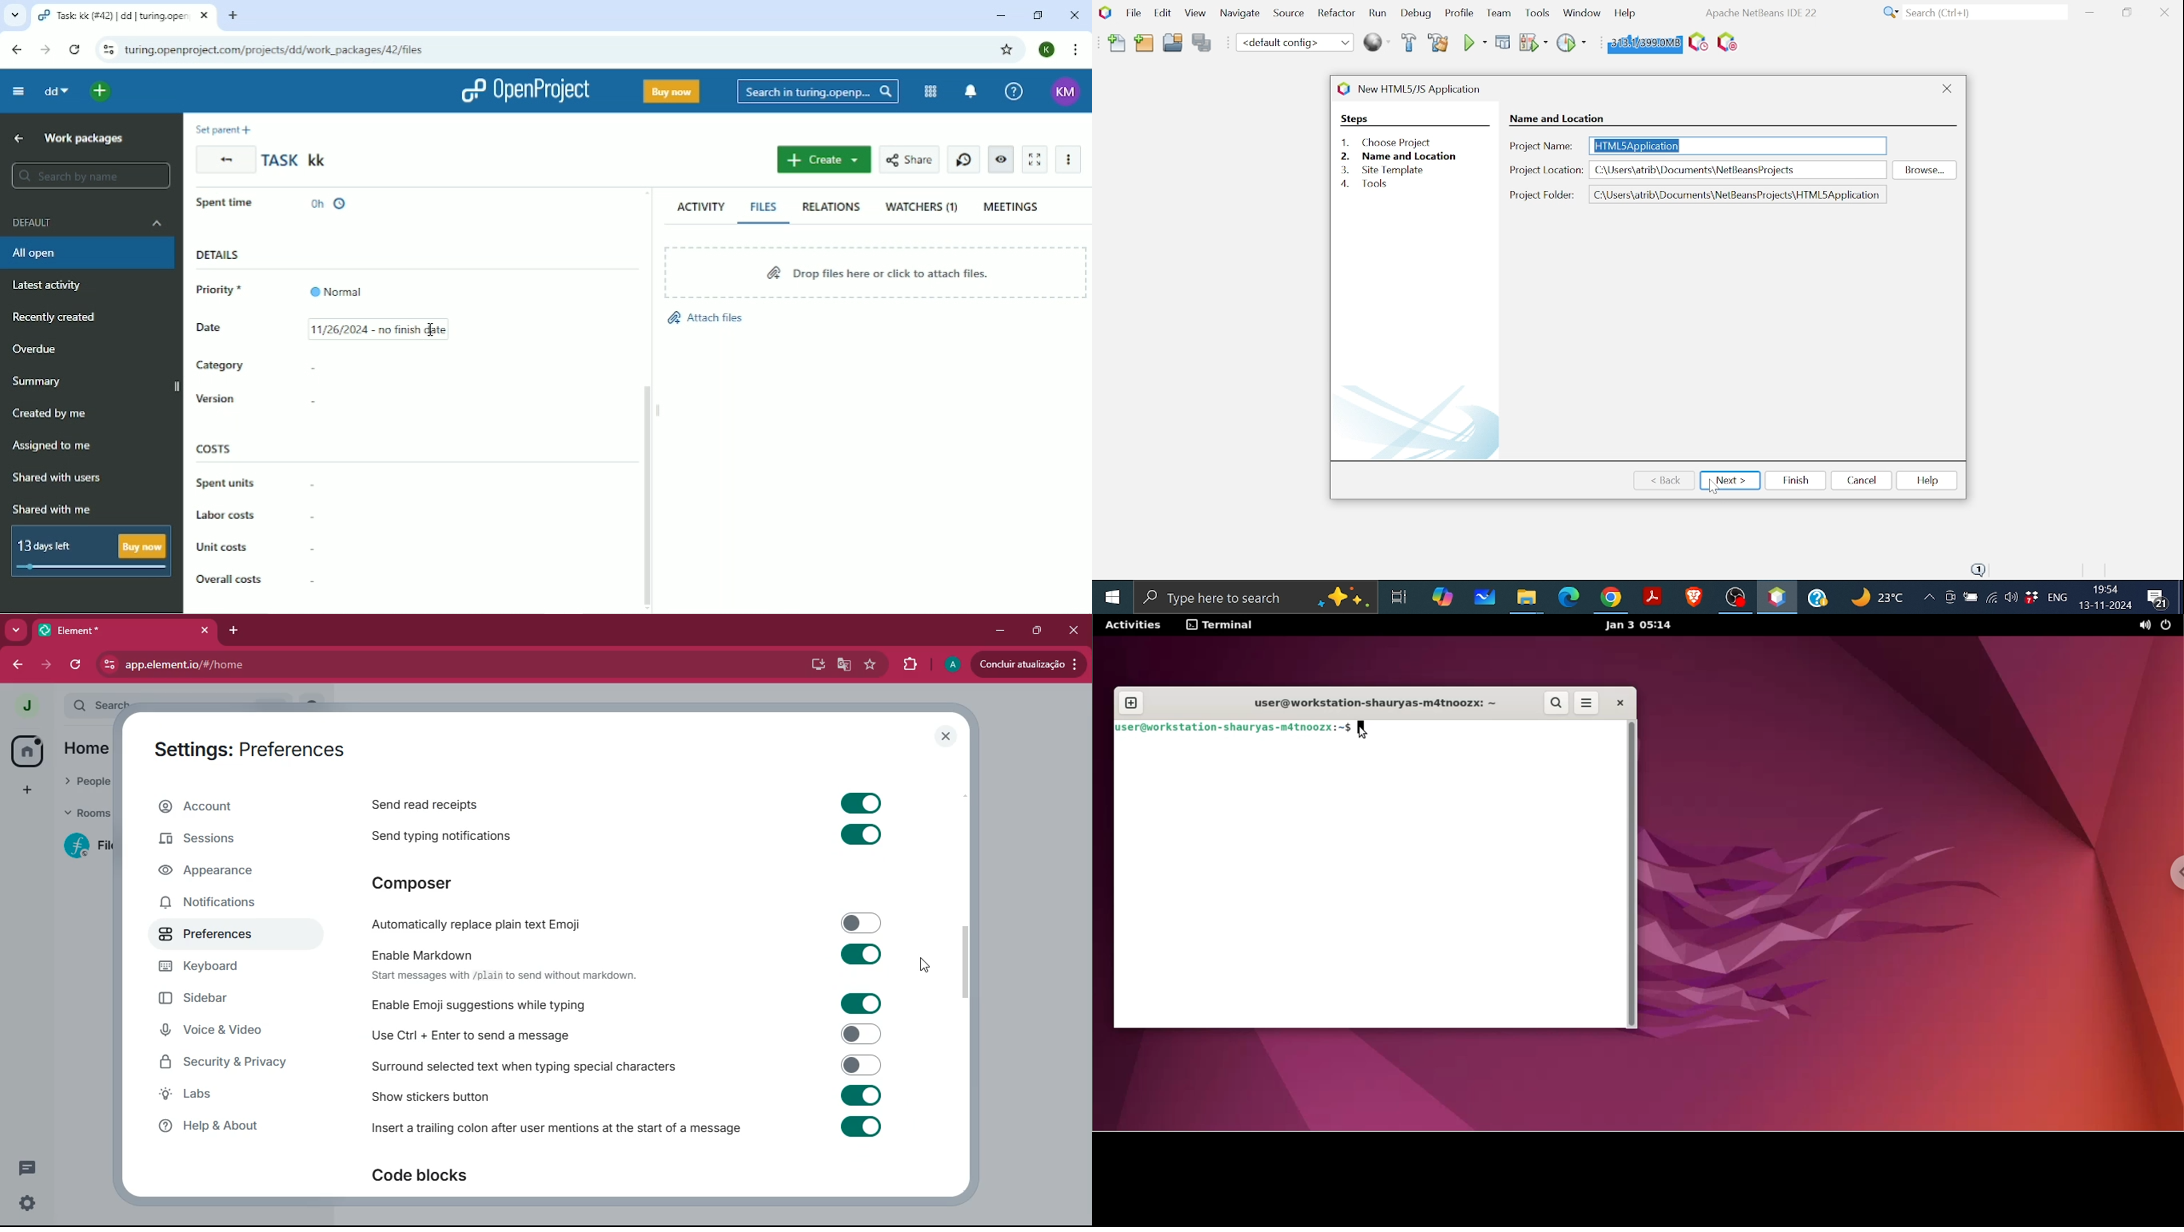 Image resolution: width=2184 pixels, height=1232 pixels. Describe the element at coordinates (1567, 597) in the screenshot. I see `Microsoft edge` at that location.